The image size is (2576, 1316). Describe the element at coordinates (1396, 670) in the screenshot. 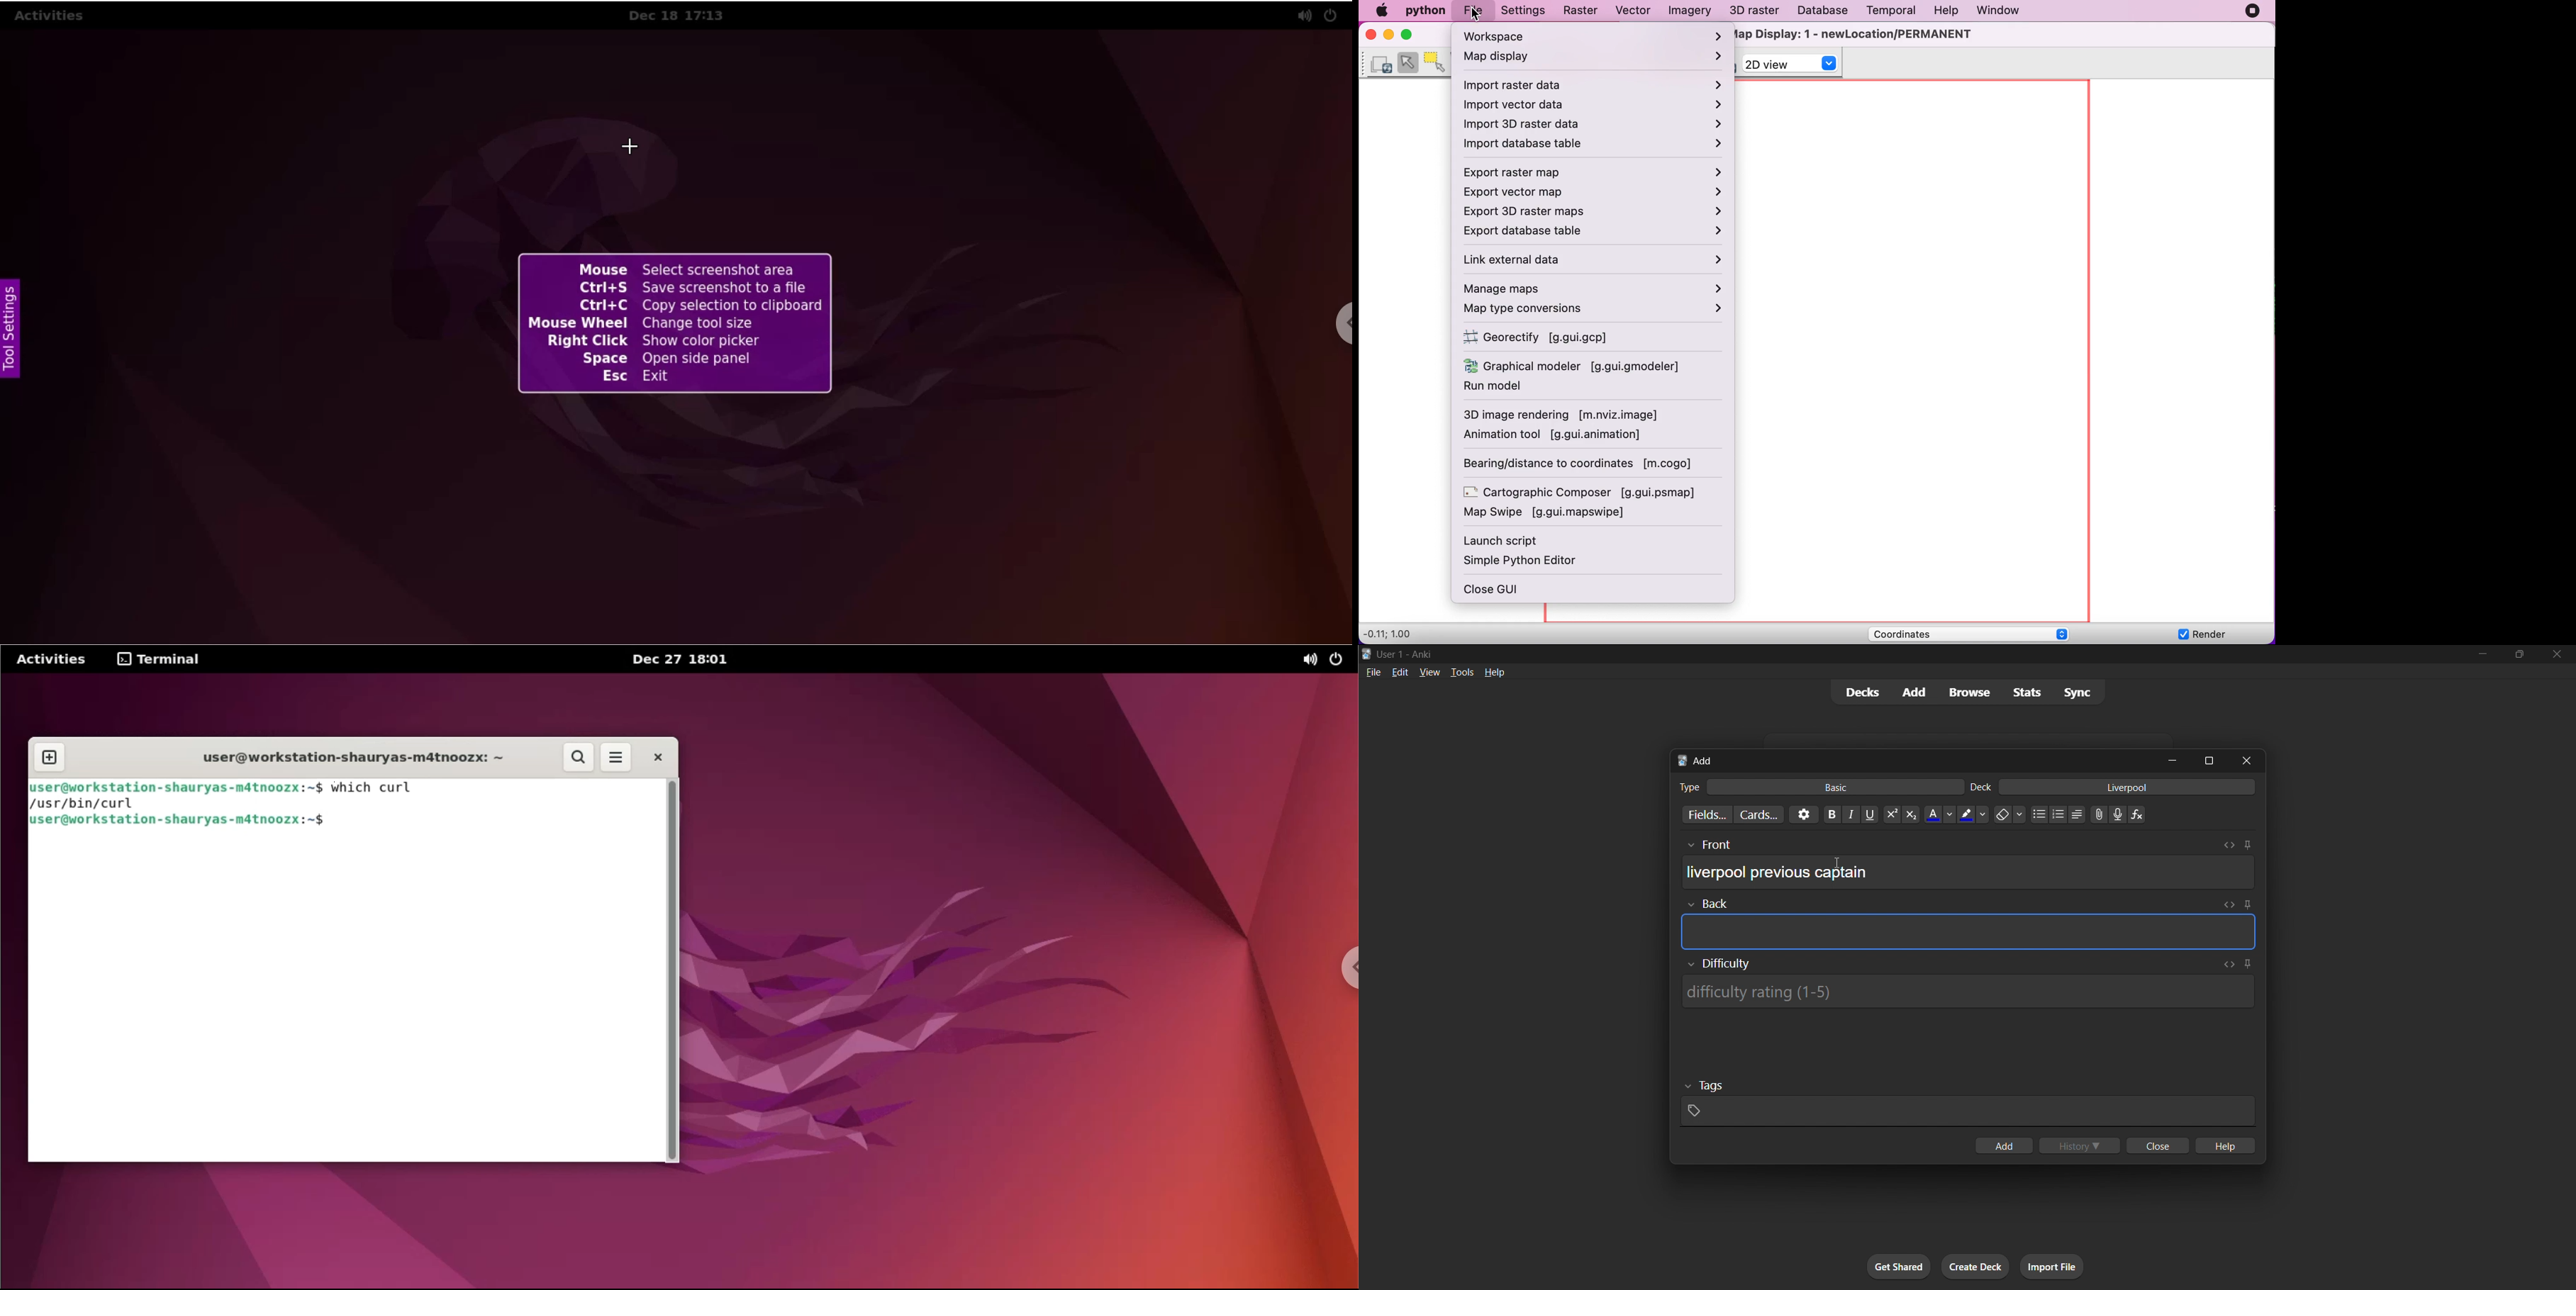

I see `edit` at that location.